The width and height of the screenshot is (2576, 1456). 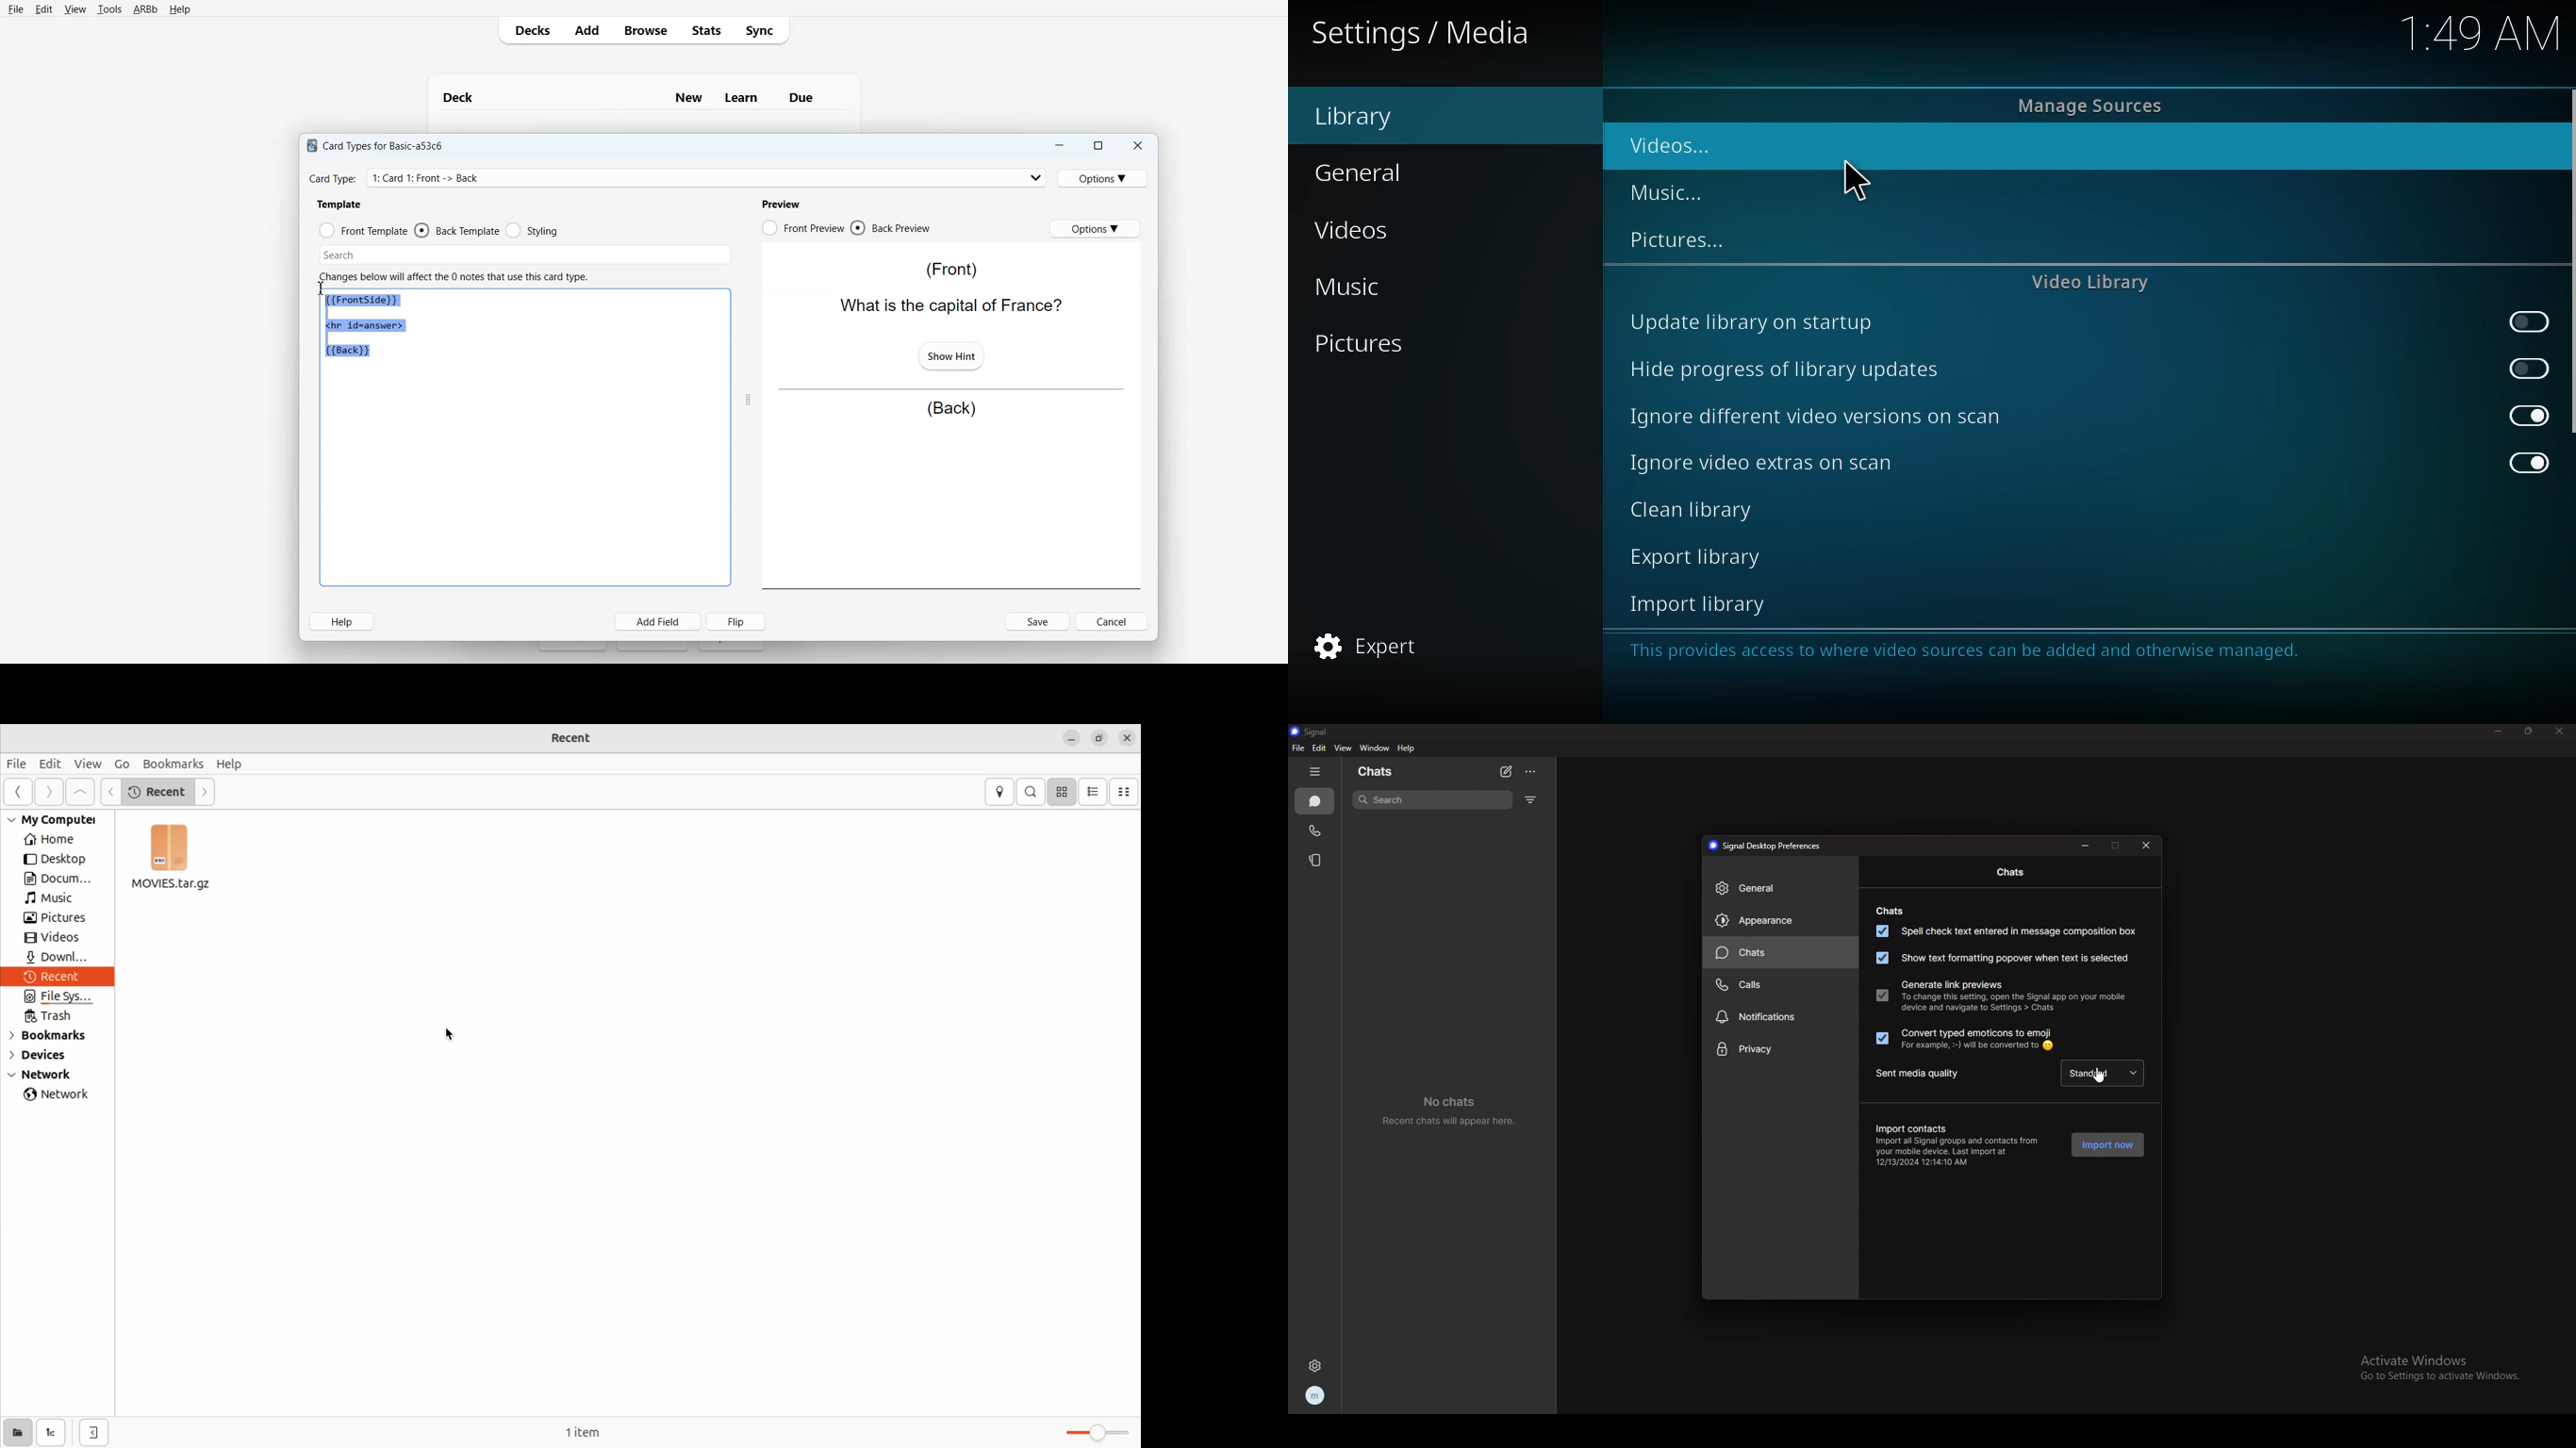 I want to click on info, so click(x=1967, y=651).